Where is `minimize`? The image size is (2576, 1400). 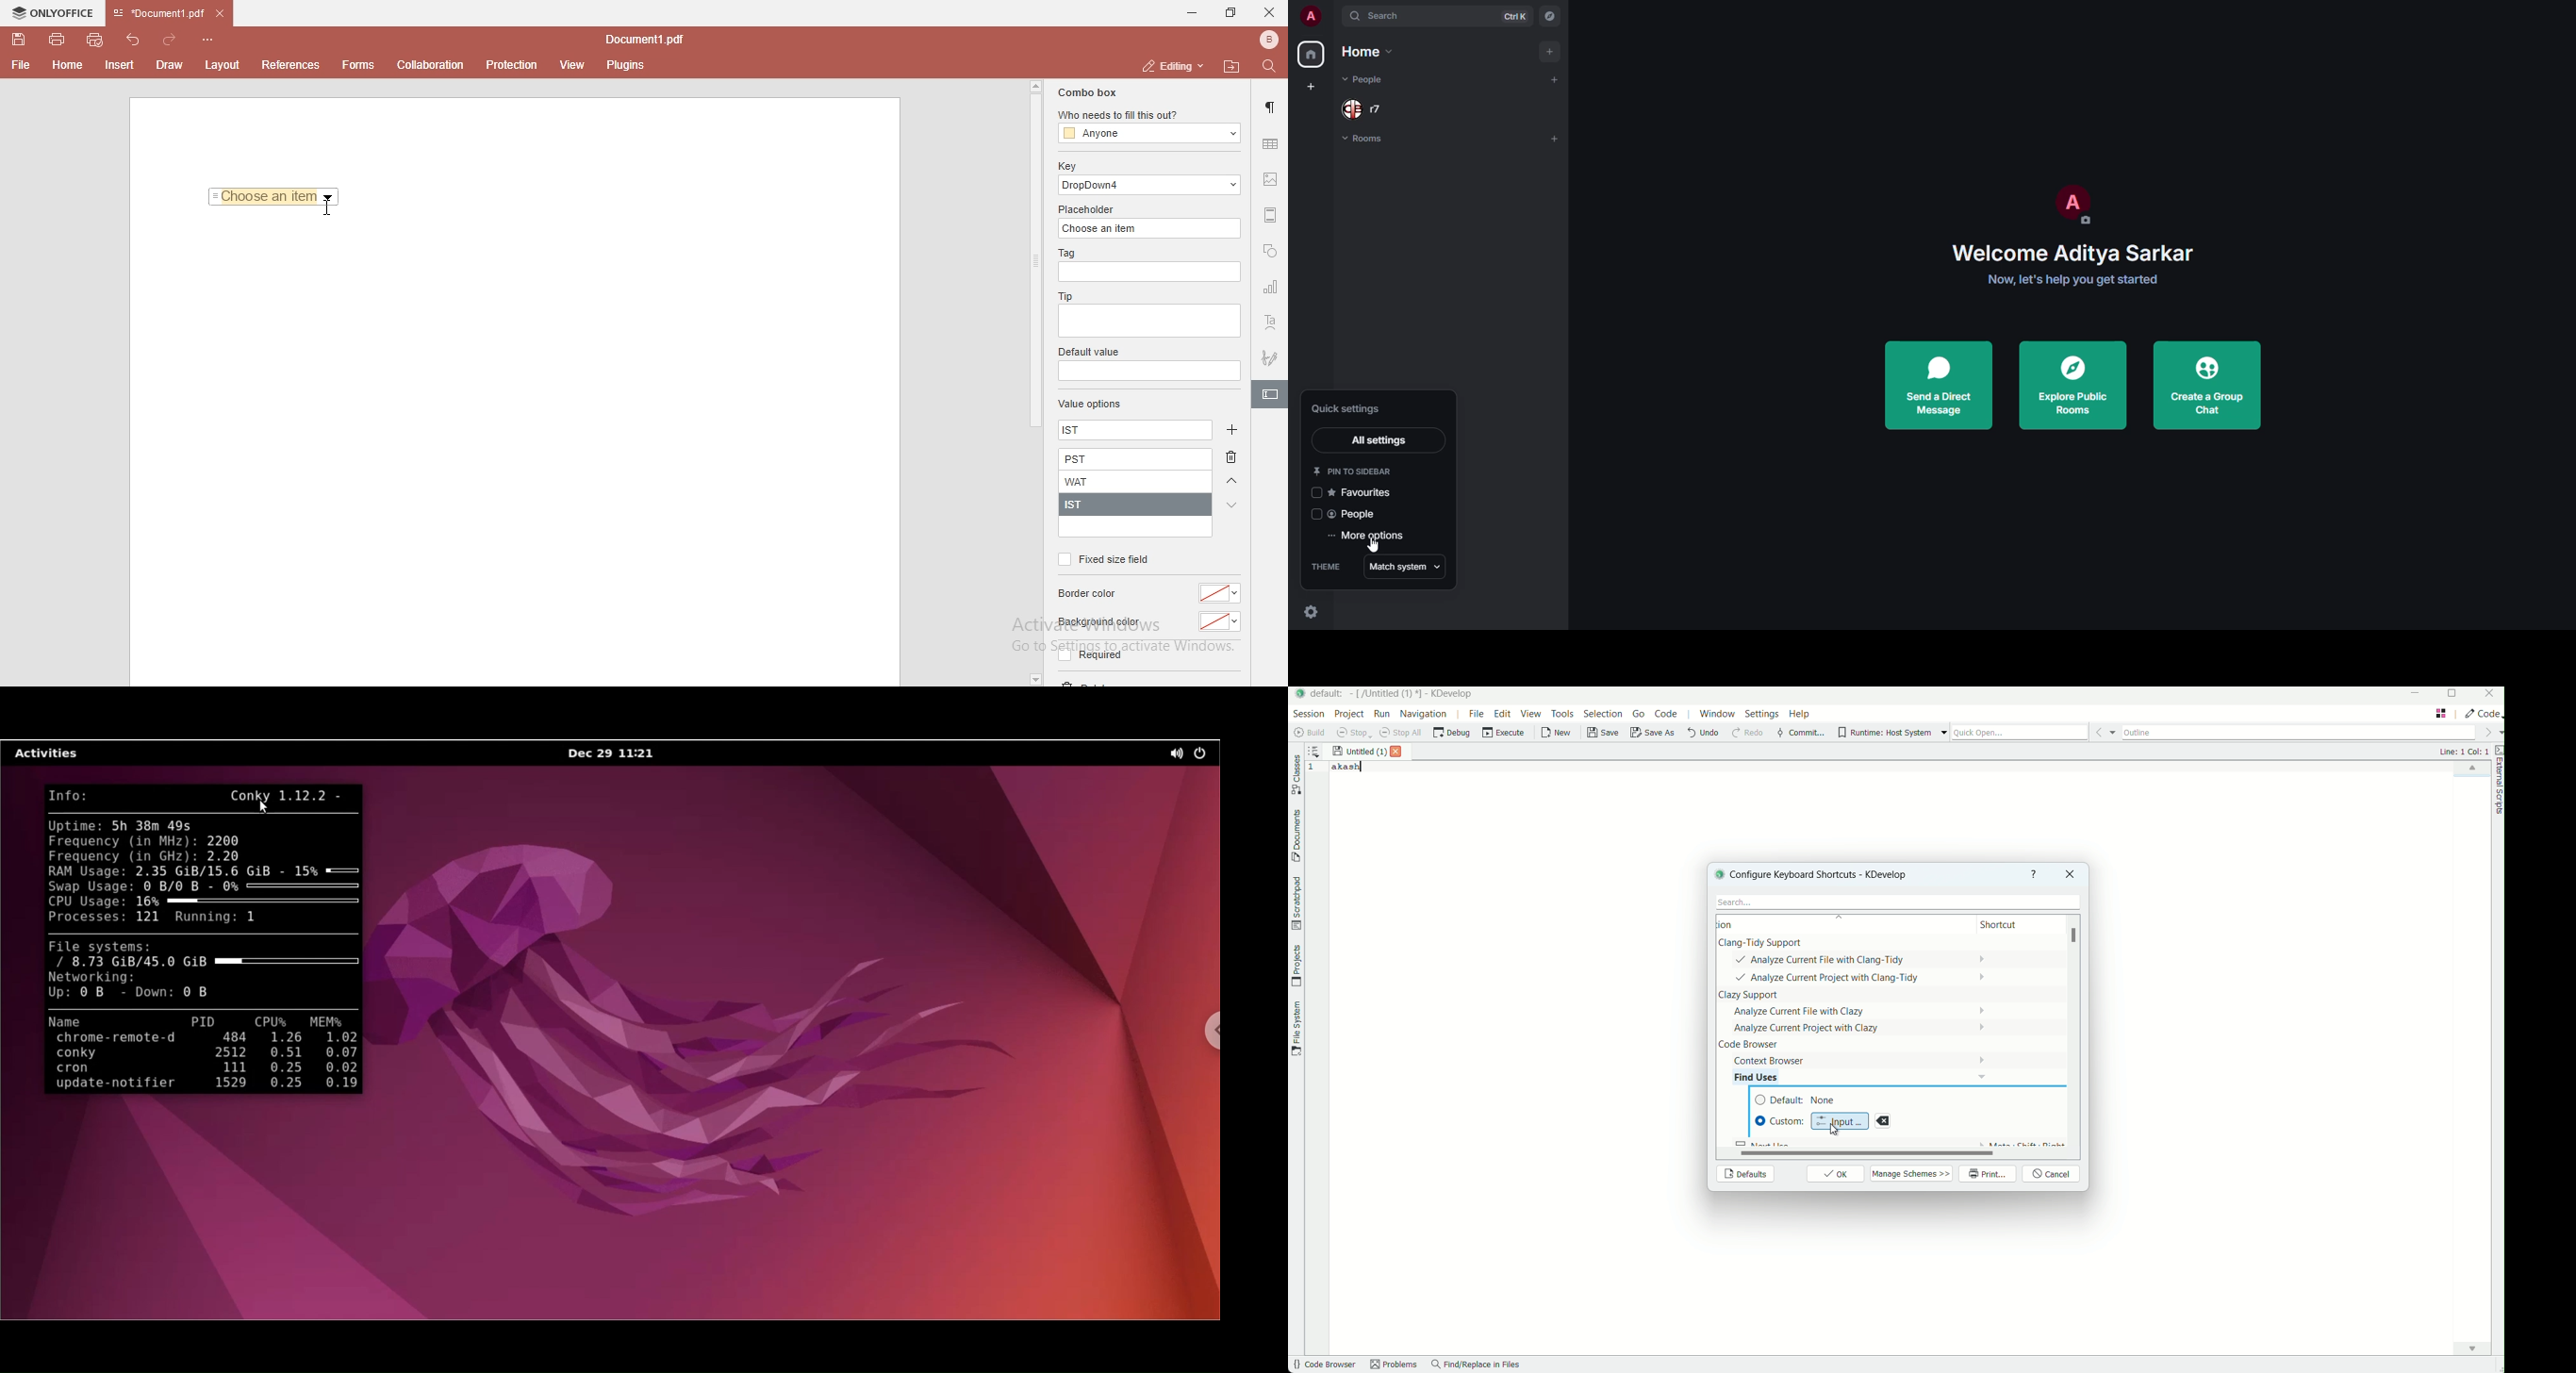 minimize is located at coordinates (2416, 694).